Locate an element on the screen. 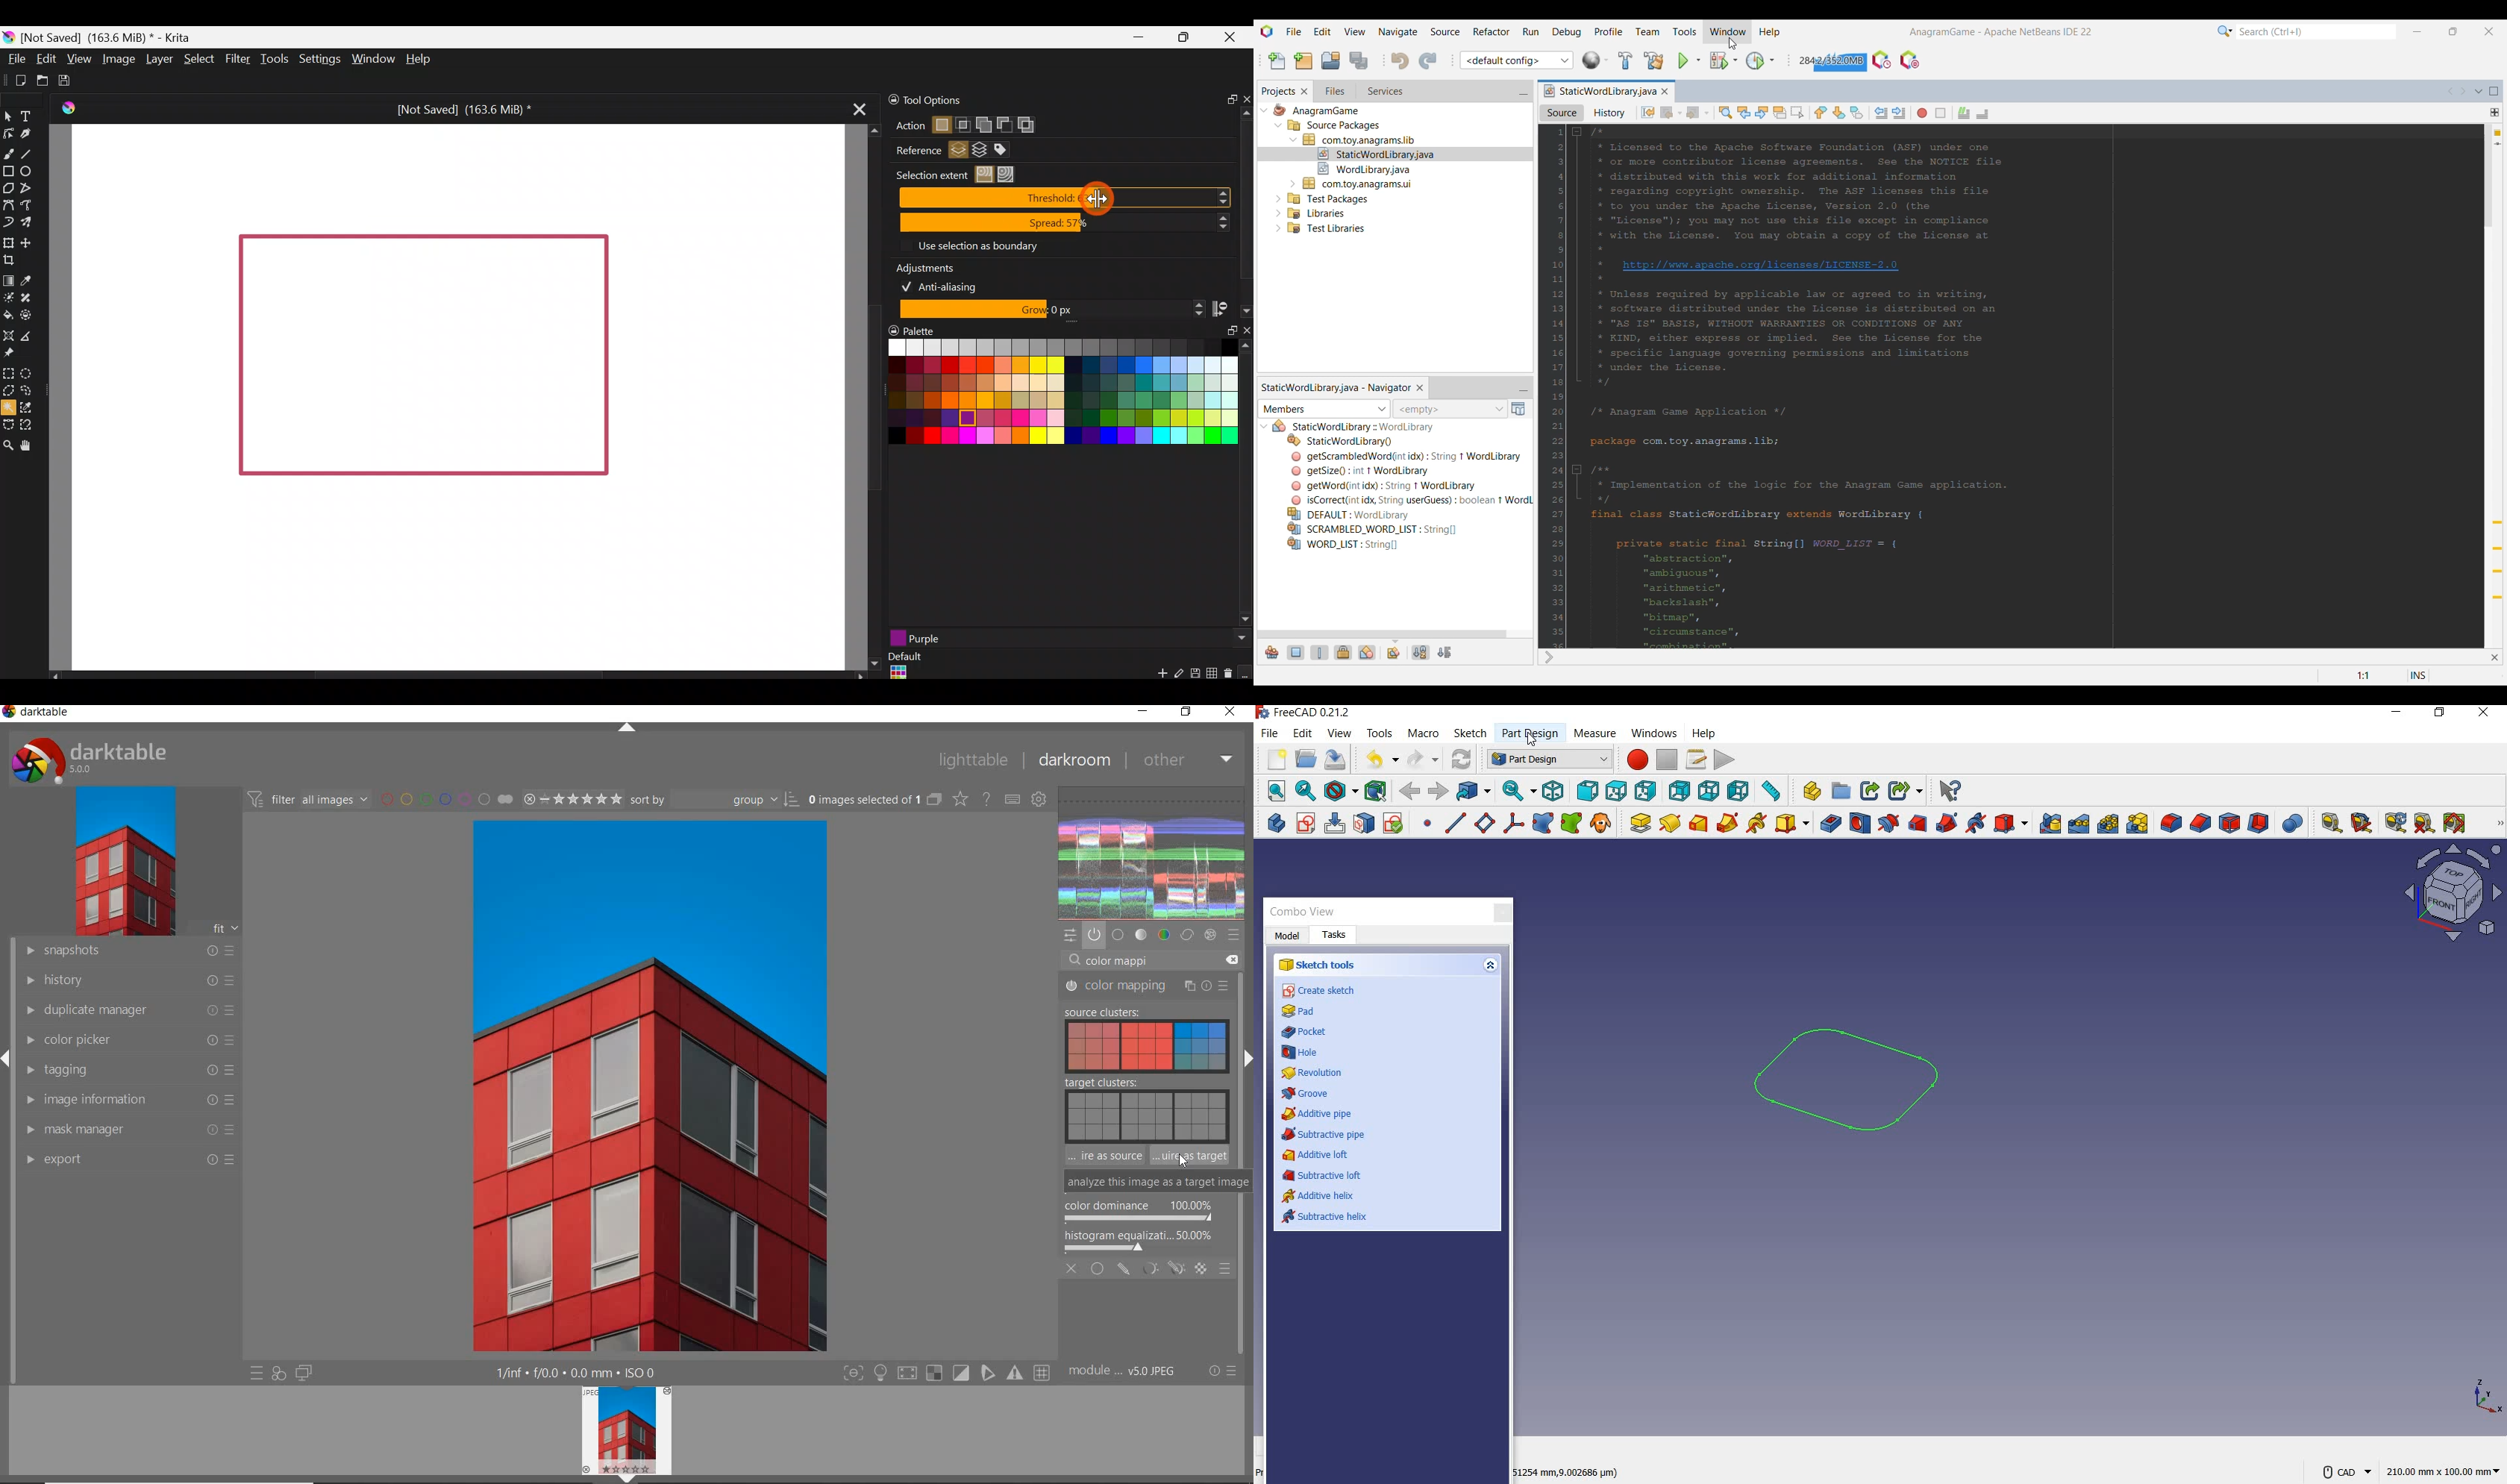 Image resolution: width=2520 pixels, height=1484 pixels. Maximize window is located at coordinates (2494, 91).